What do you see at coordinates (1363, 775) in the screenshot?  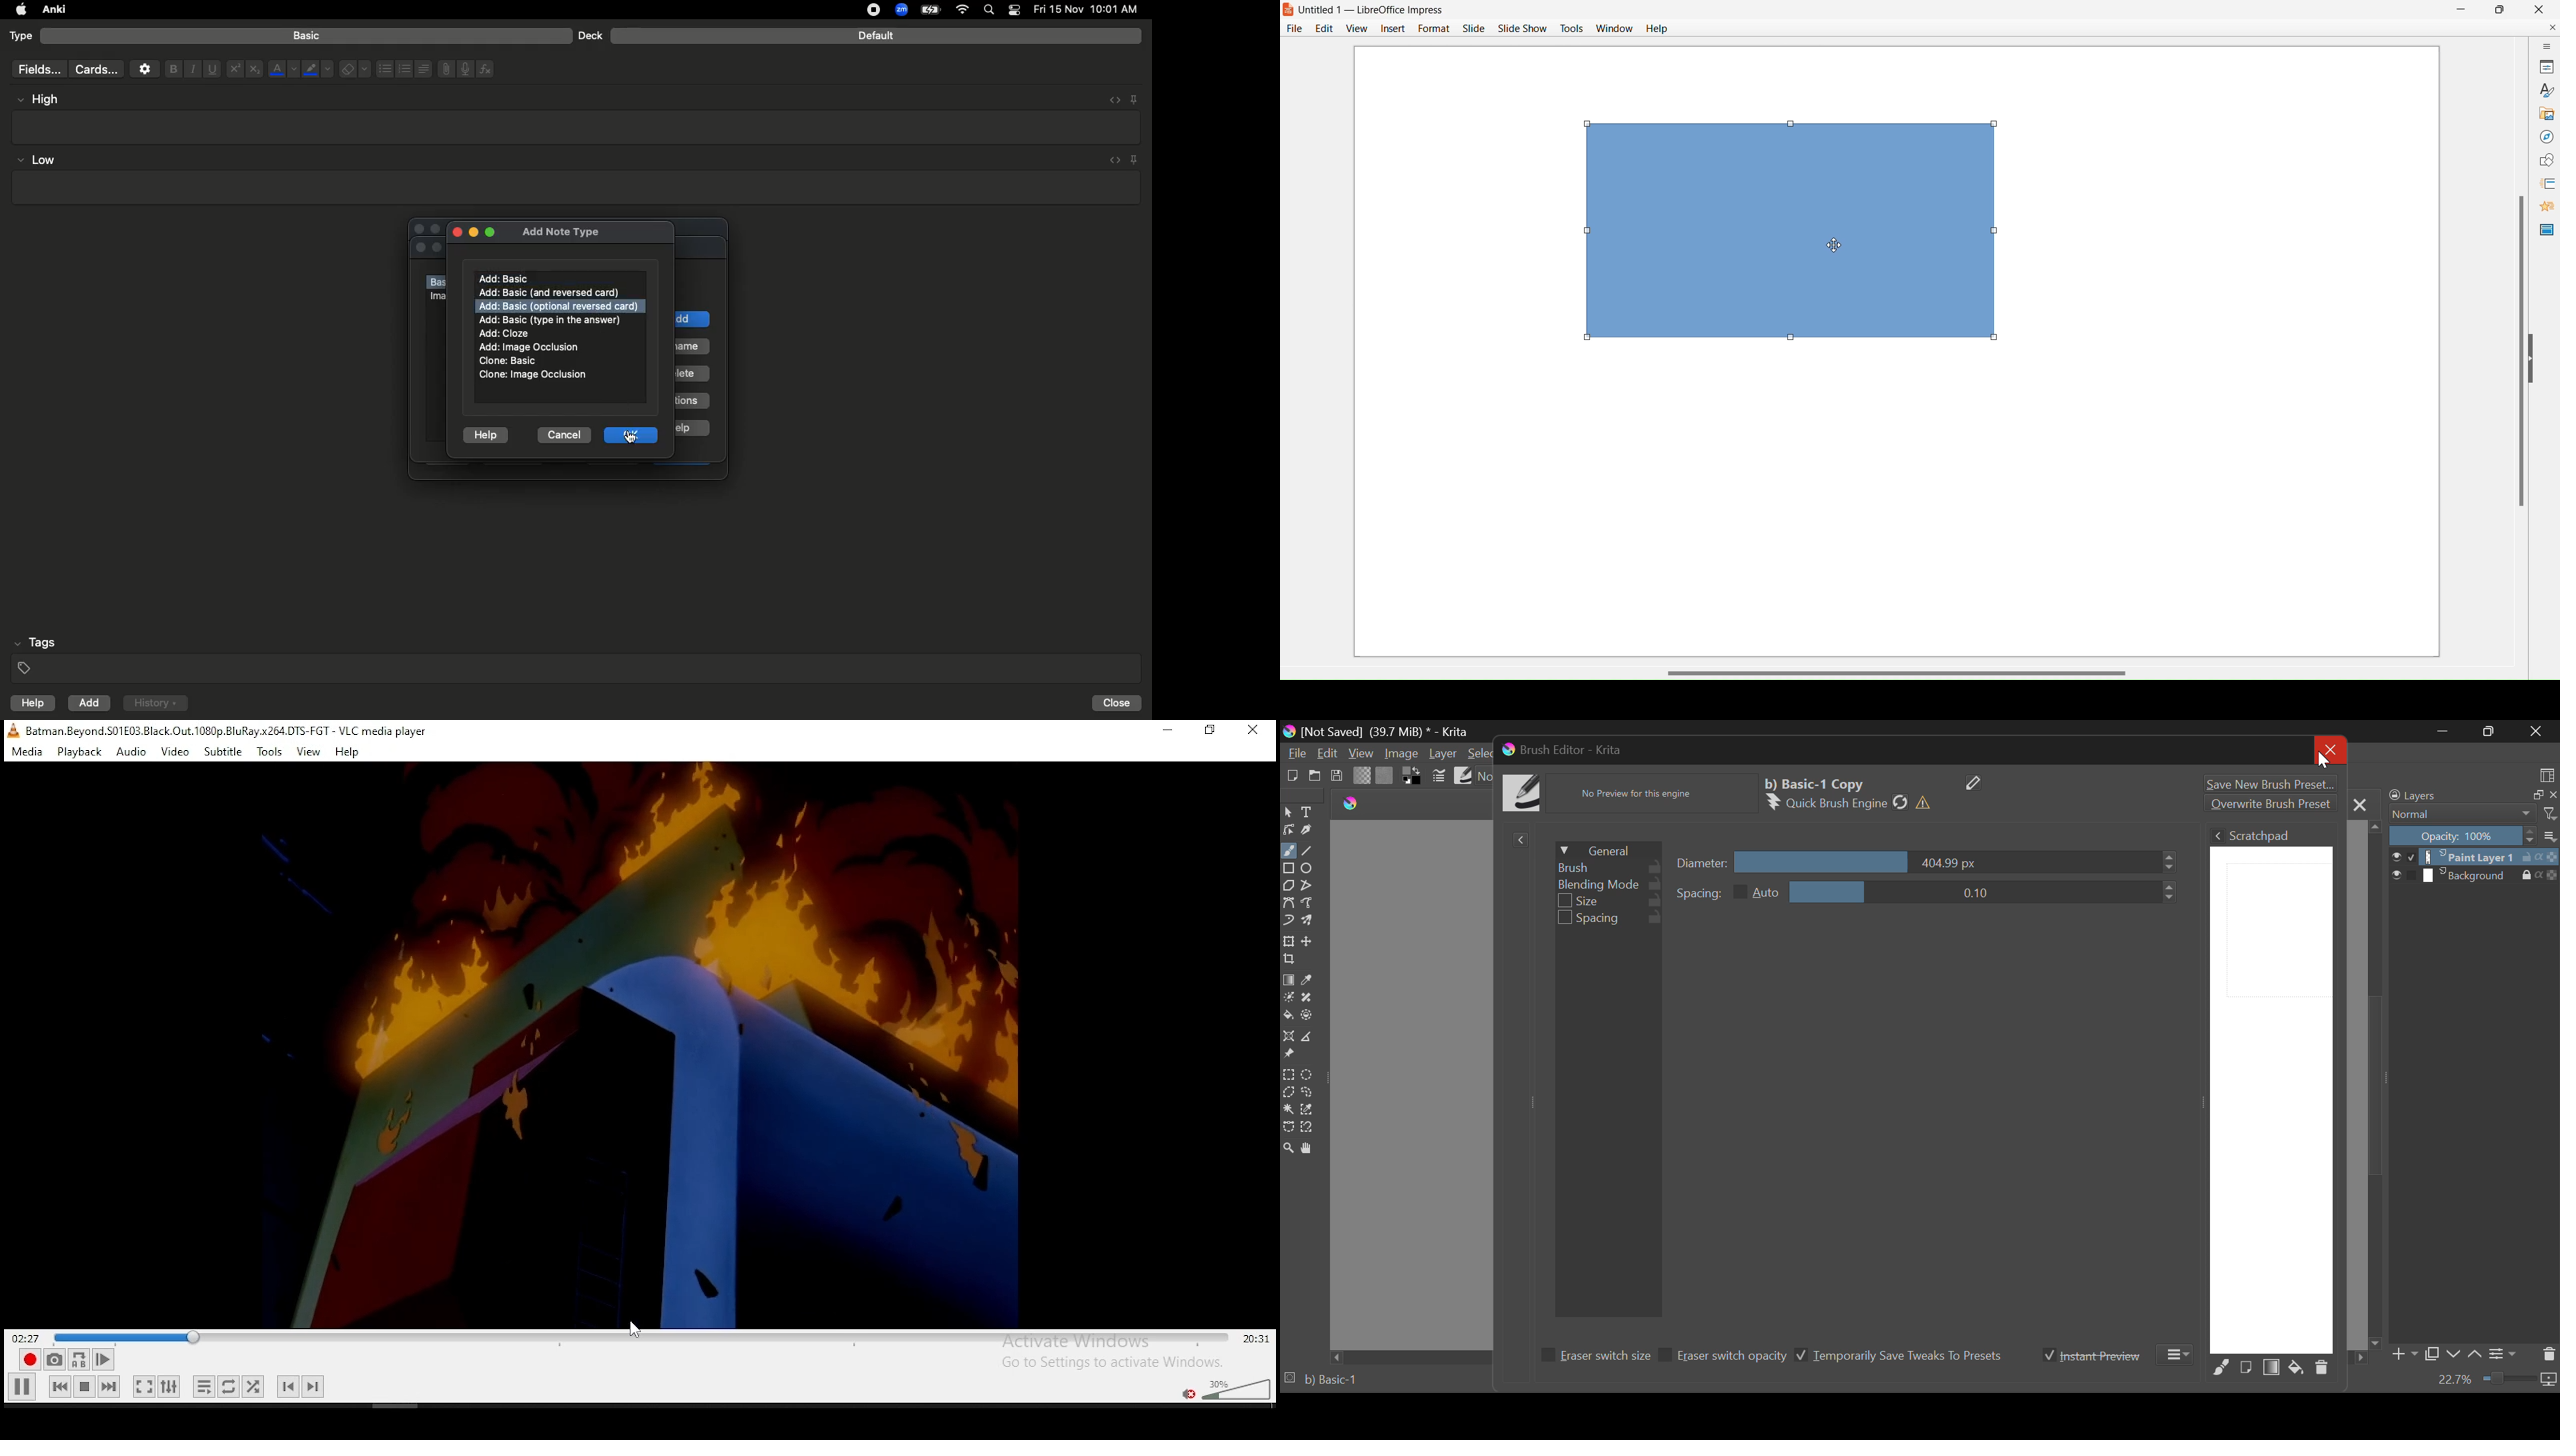 I see `Gradient` at bounding box center [1363, 775].